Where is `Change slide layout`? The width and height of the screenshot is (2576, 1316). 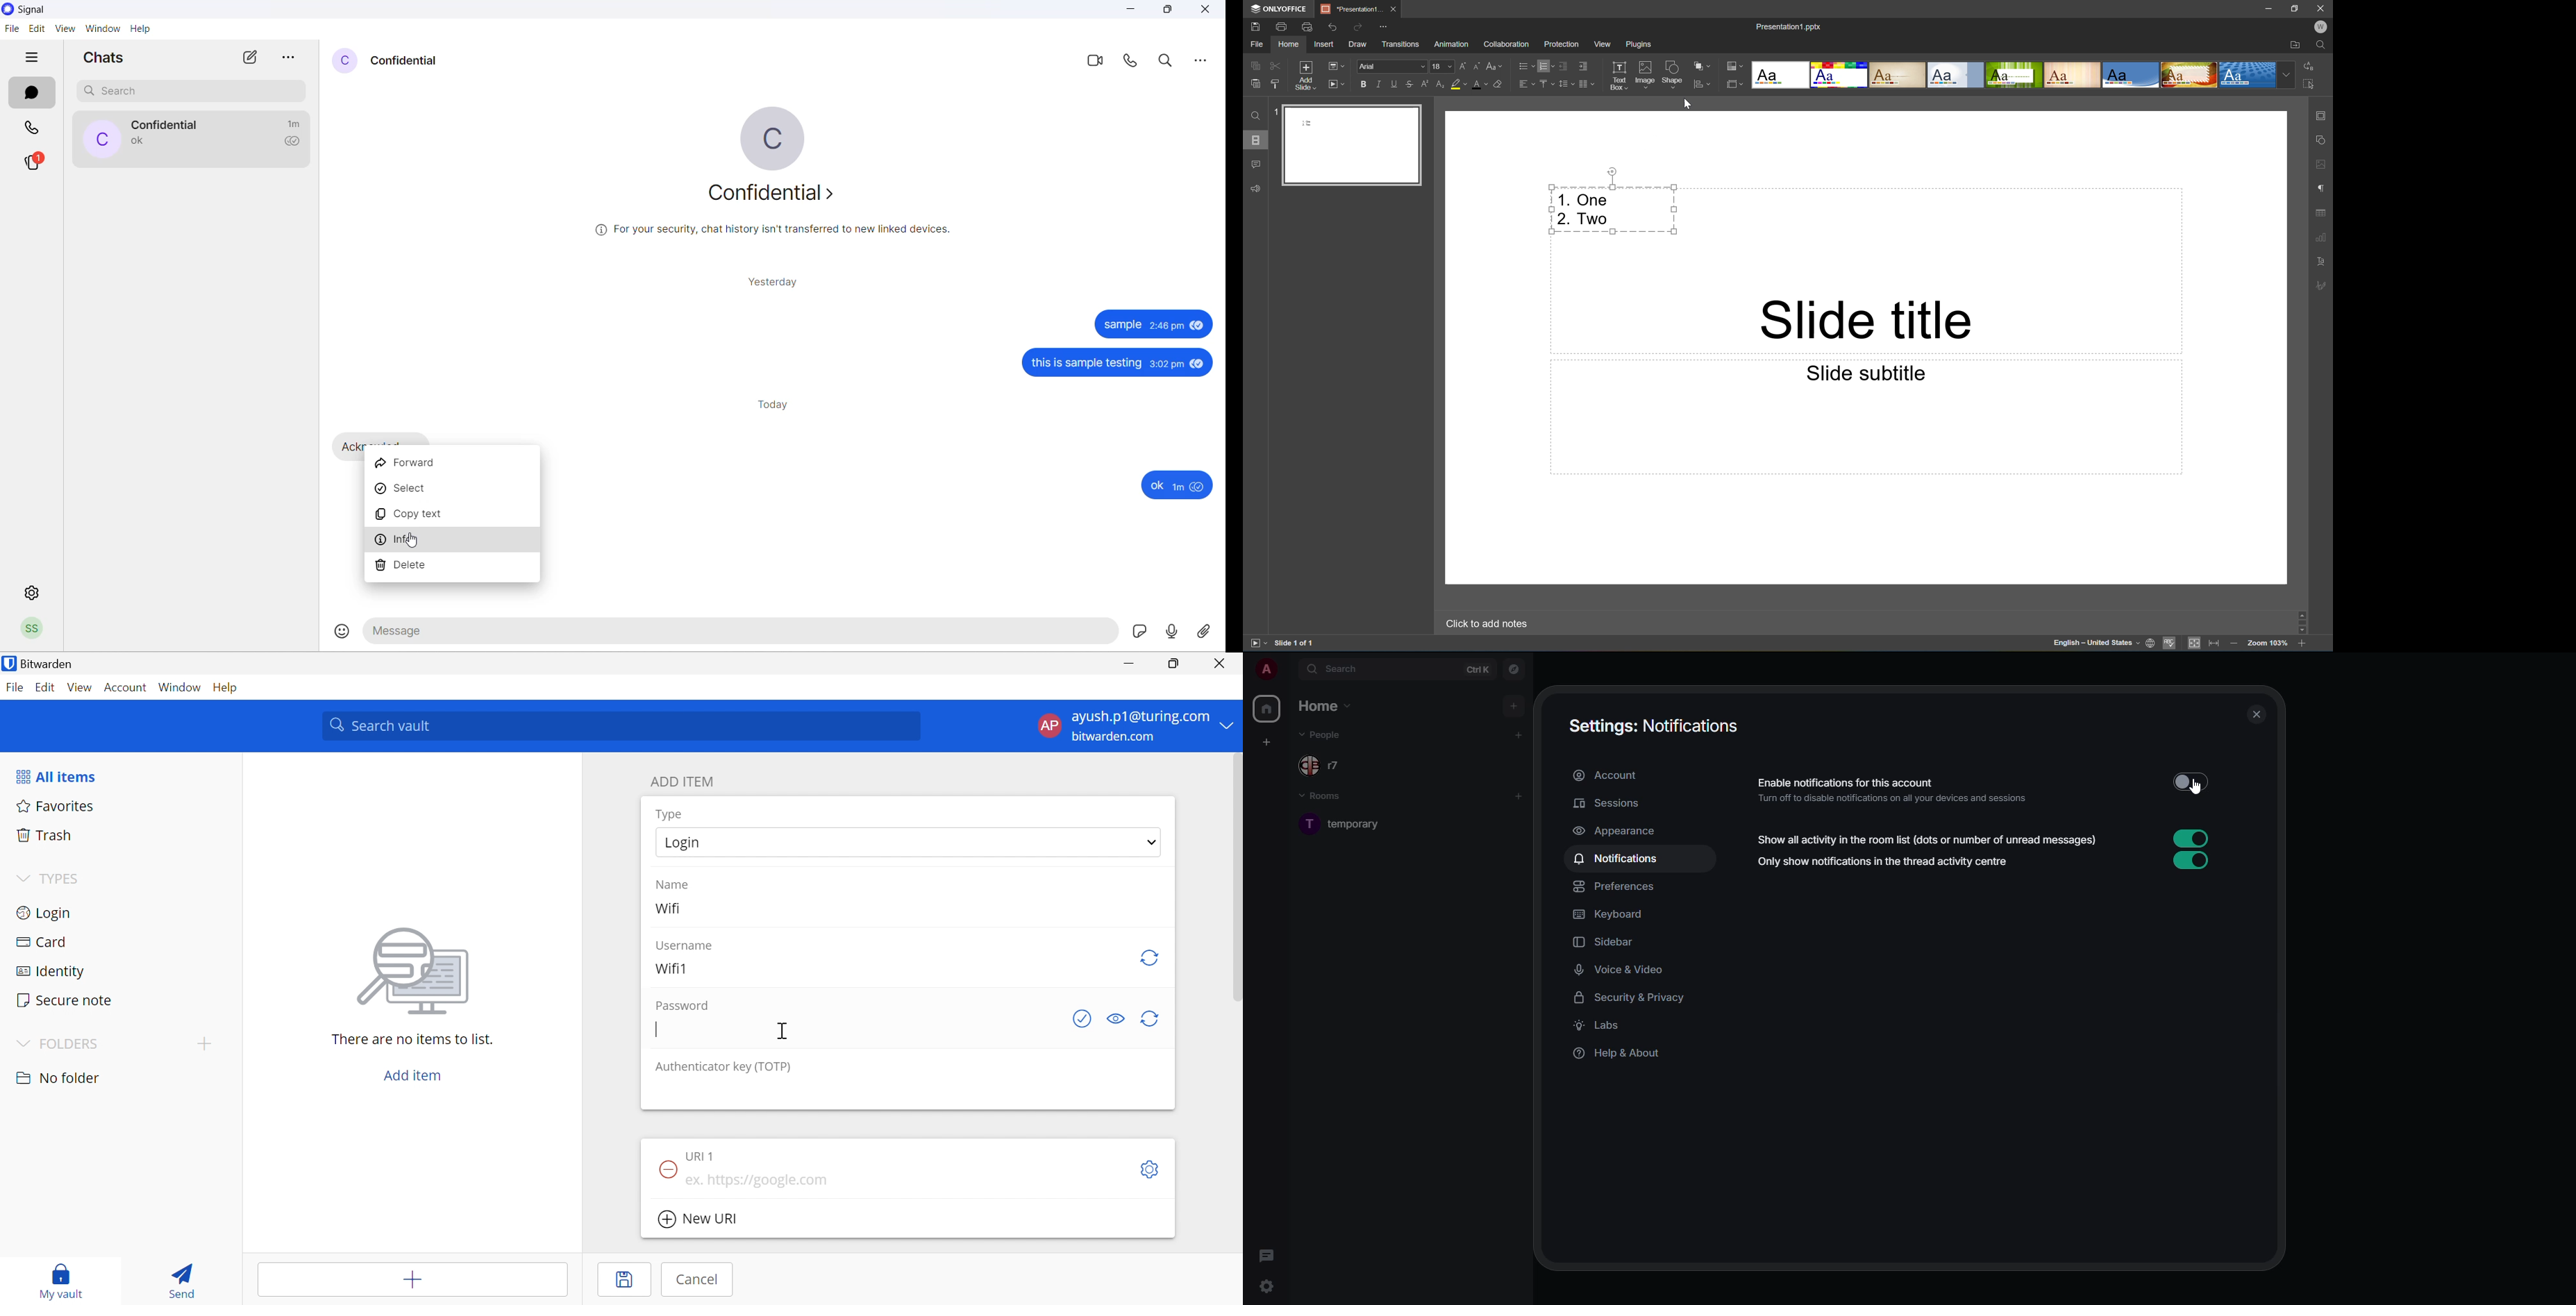 Change slide layout is located at coordinates (1334, 66).